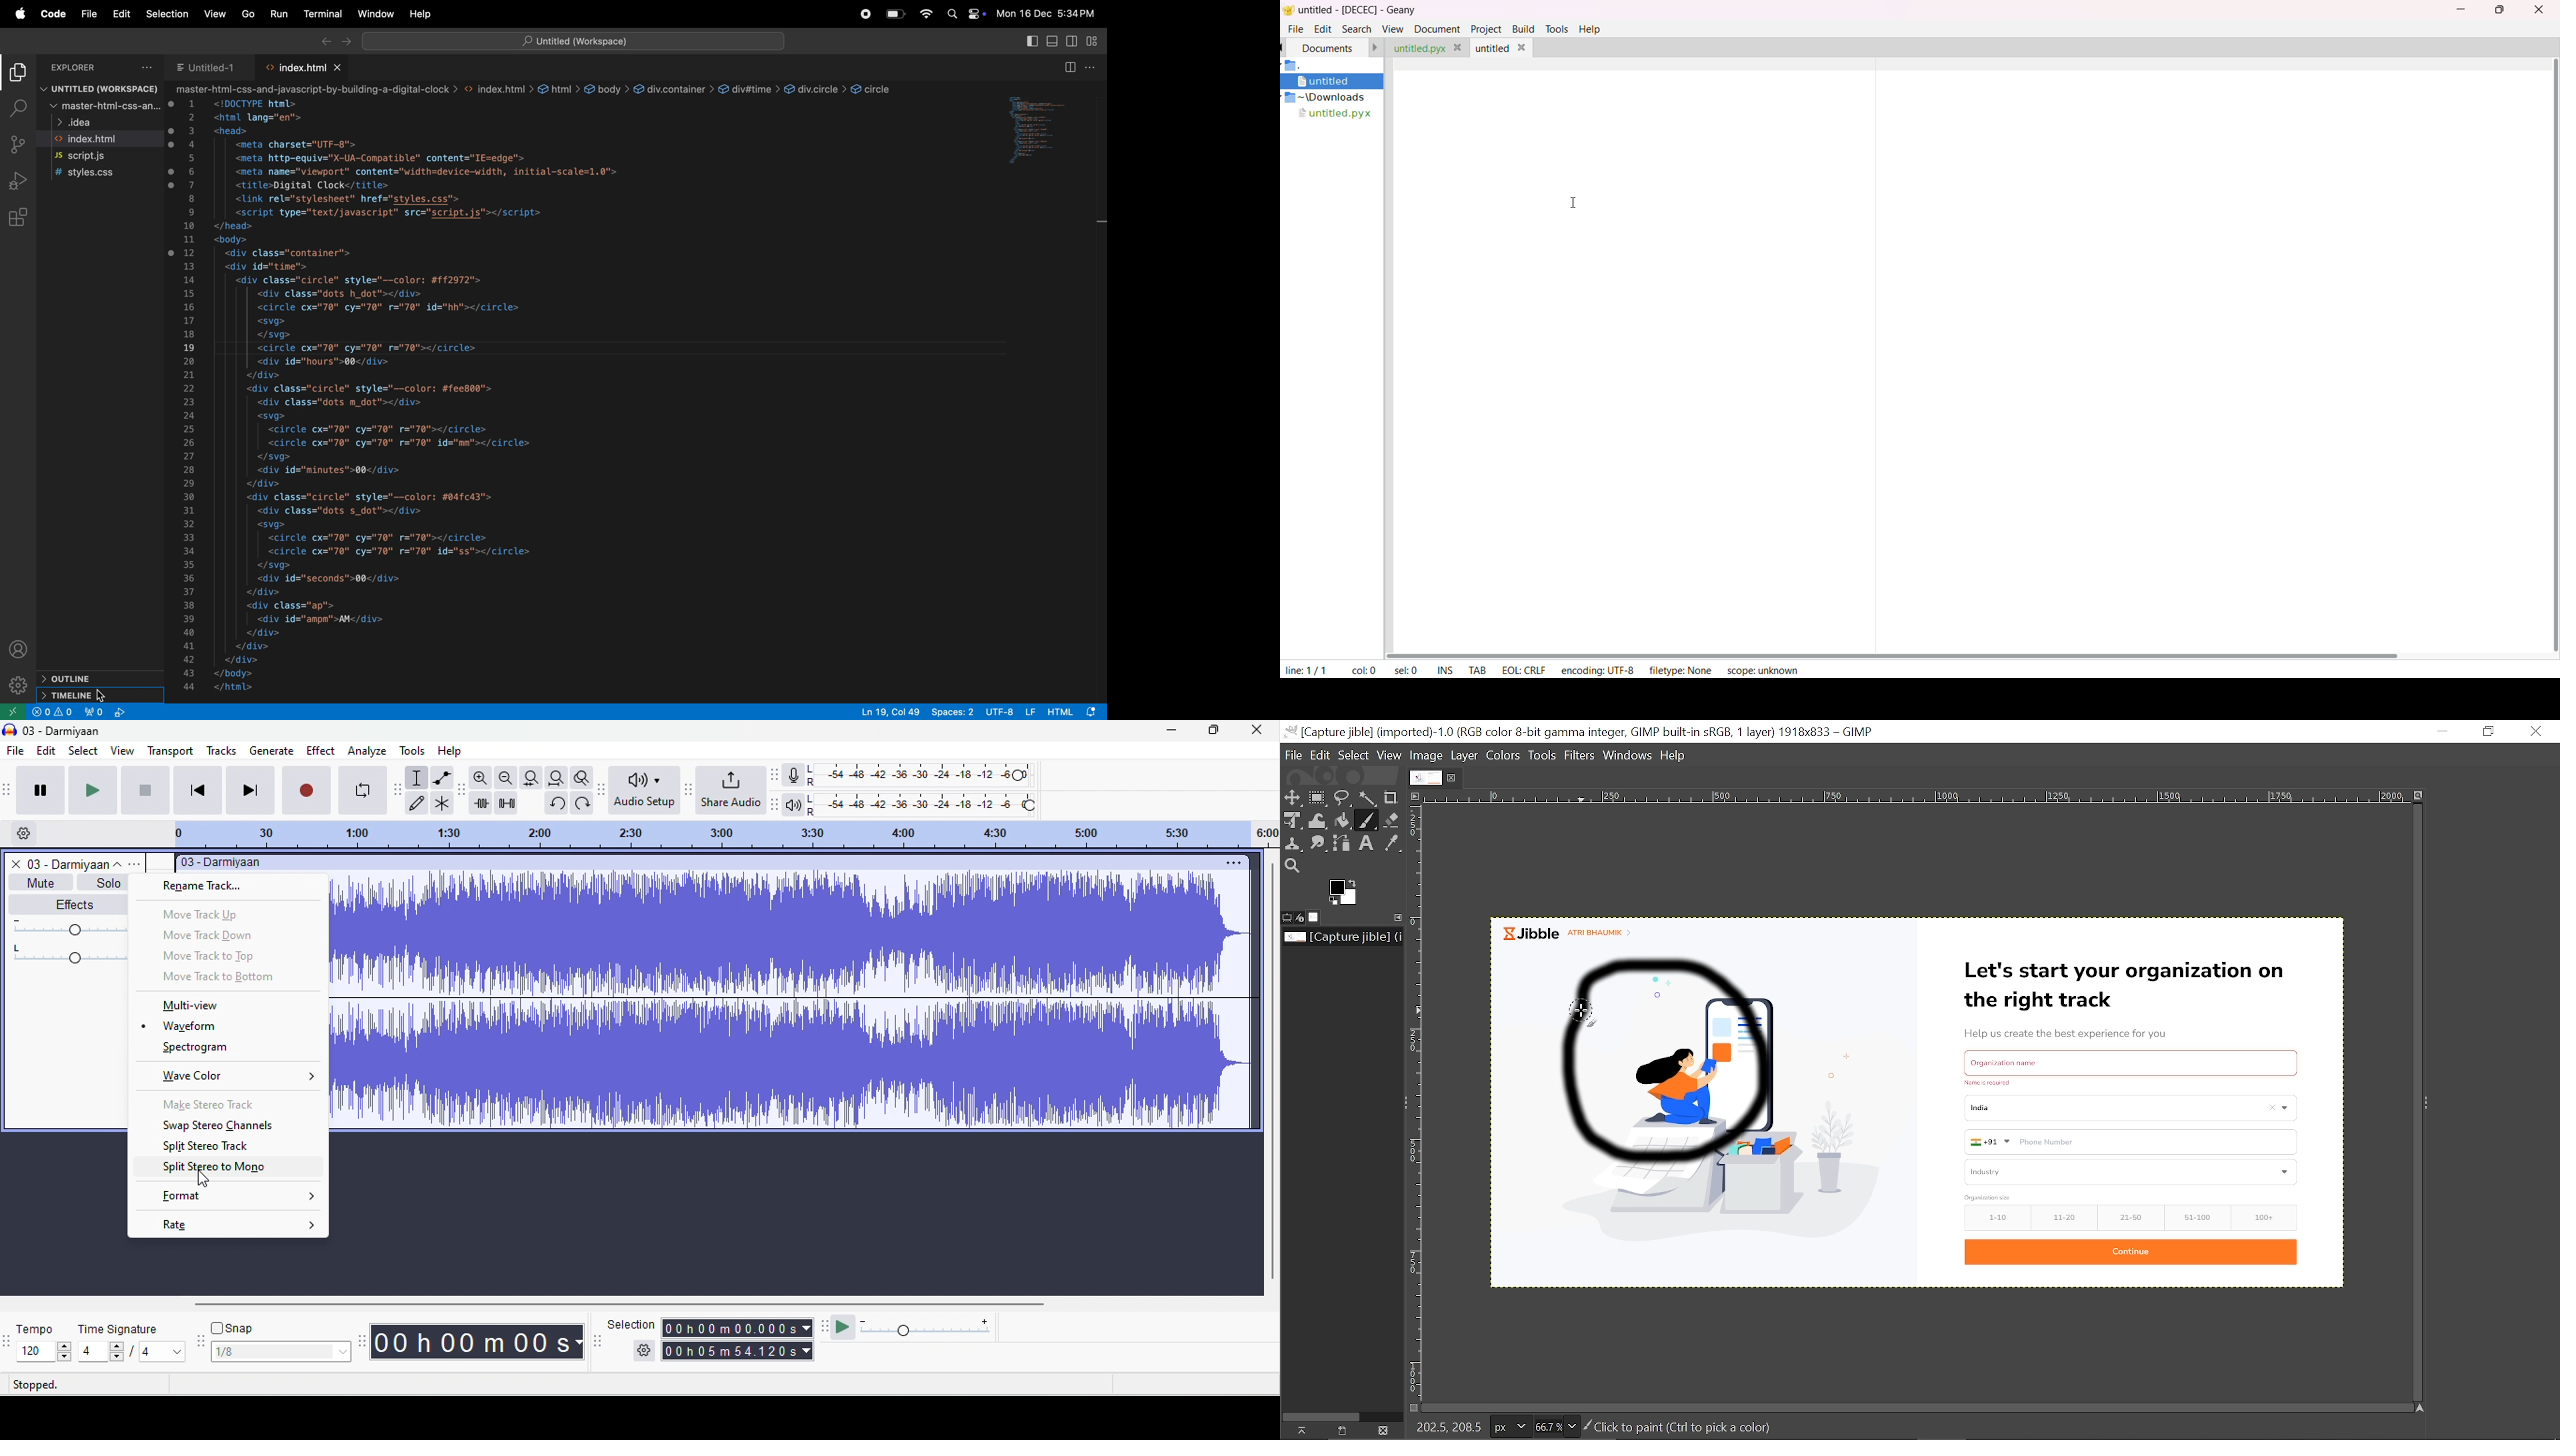  I want to click on mute, so click(39, 882).